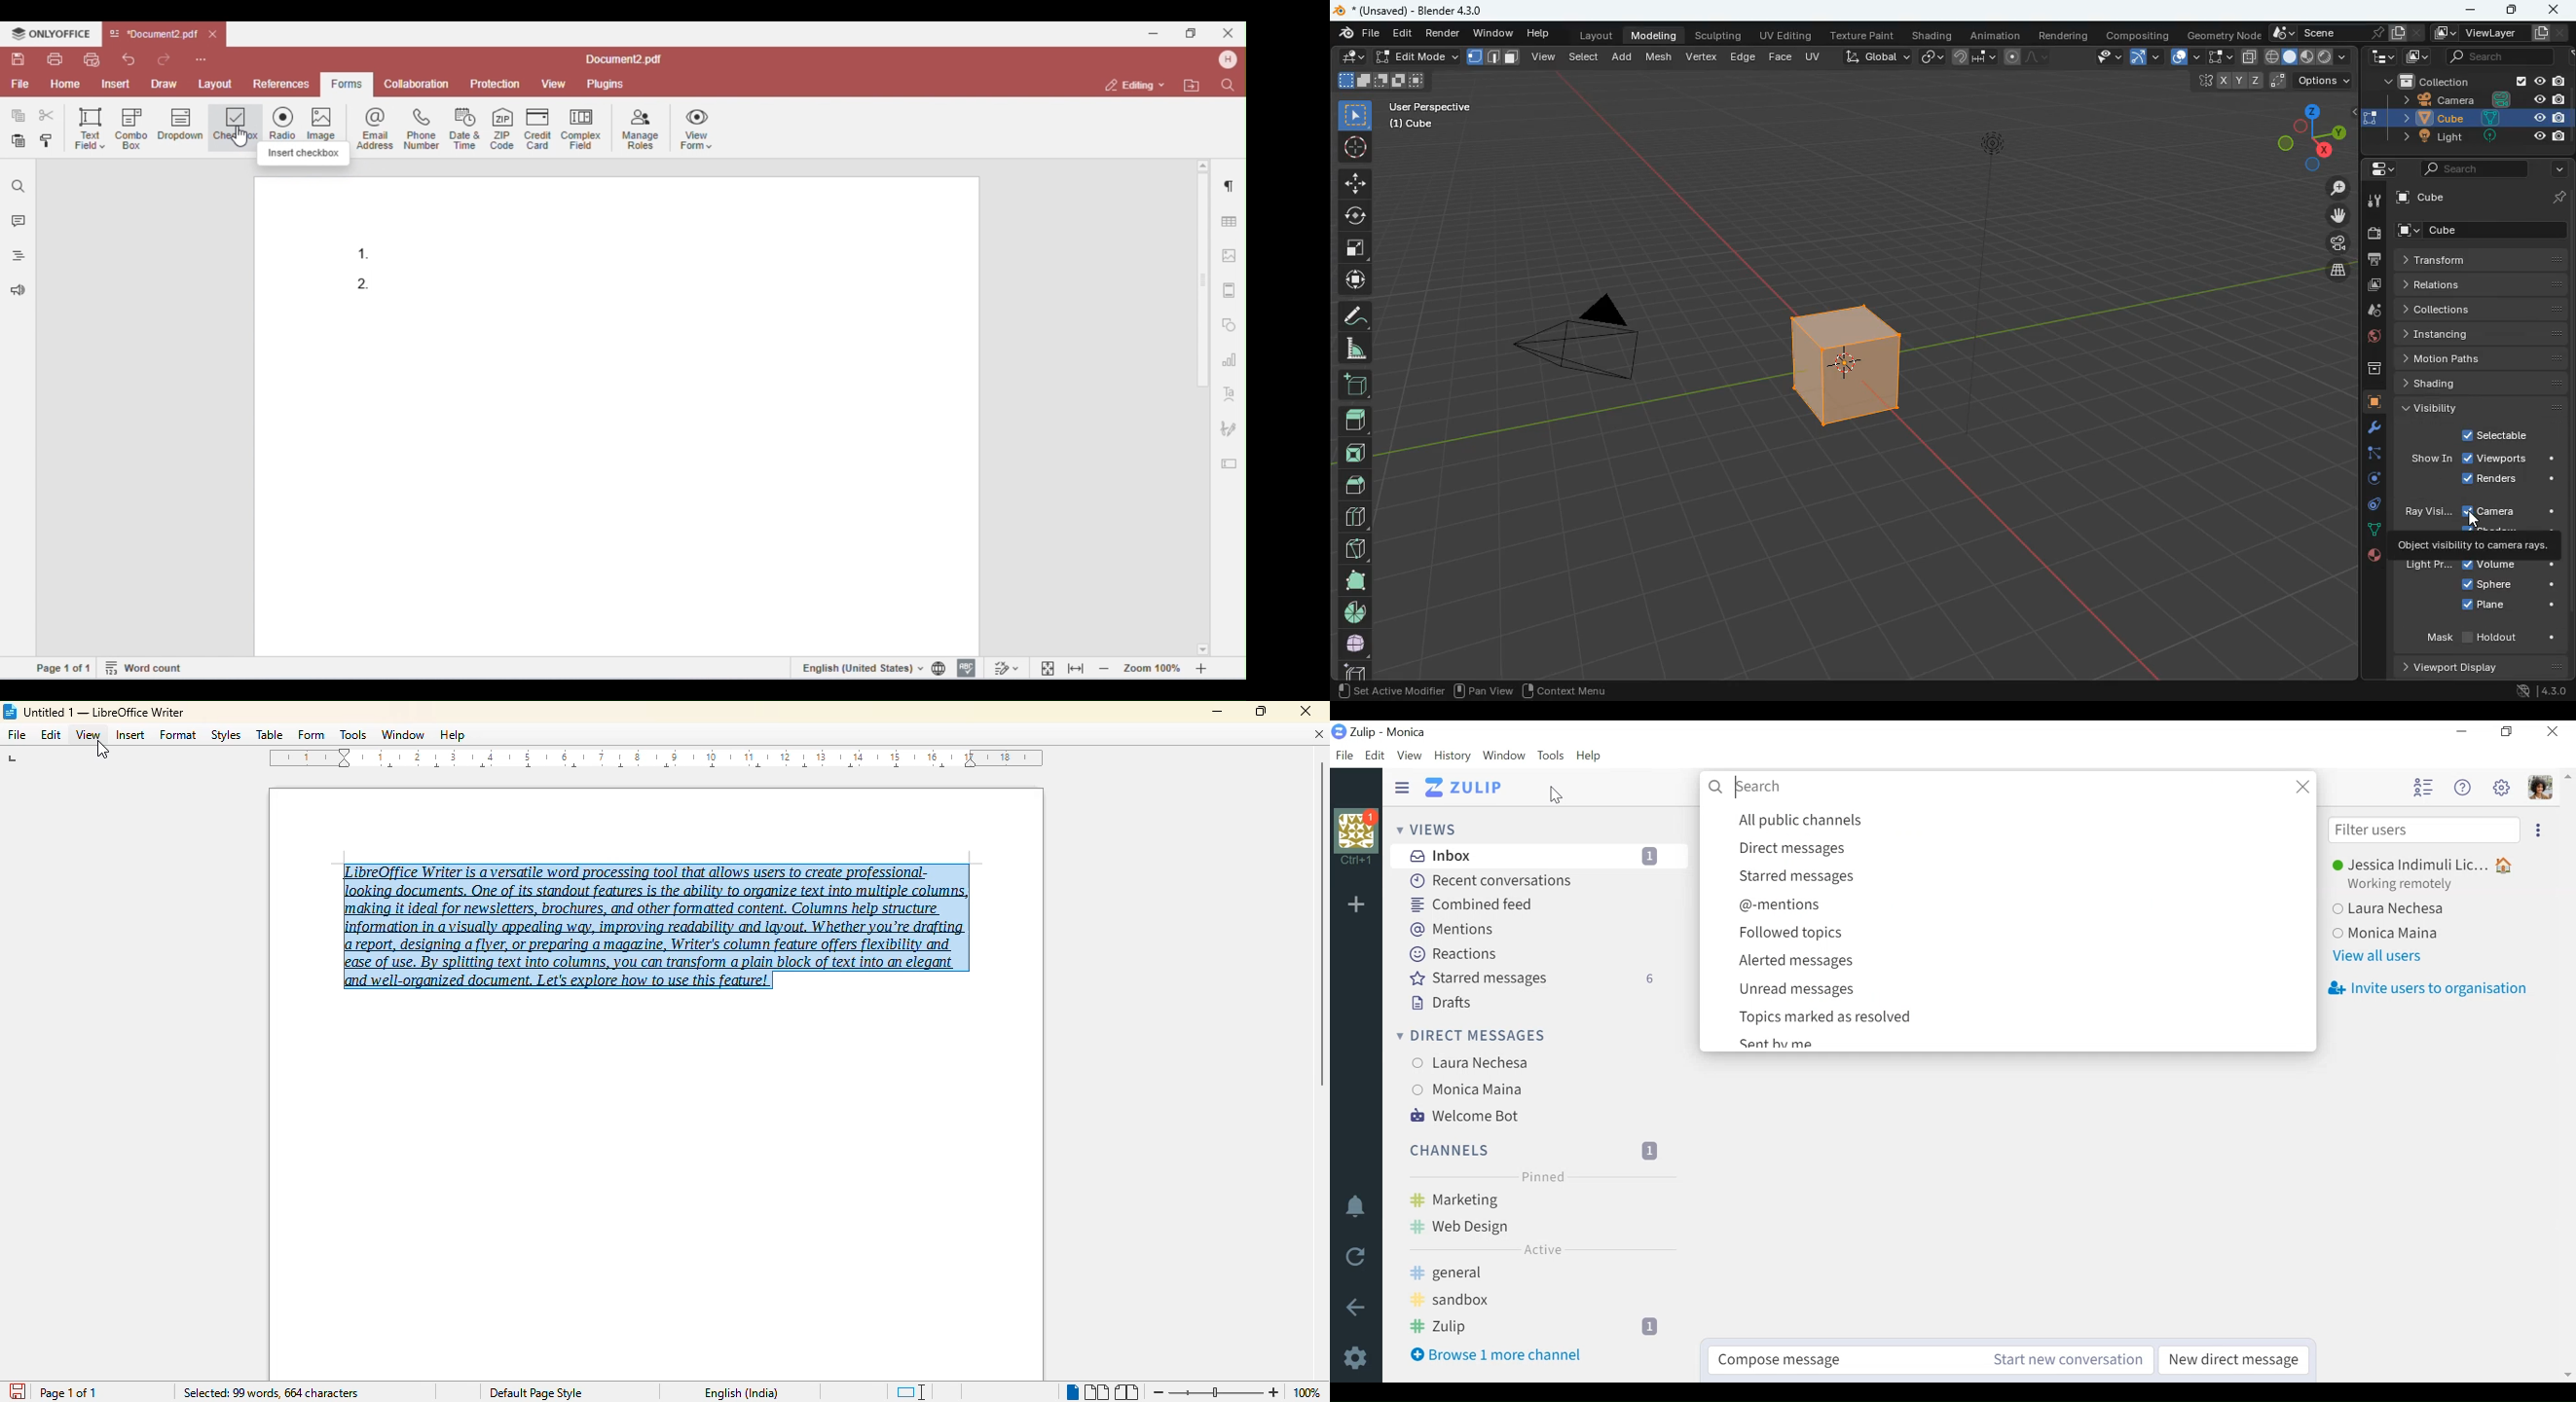  I want to click on styles, so click(226, 735).